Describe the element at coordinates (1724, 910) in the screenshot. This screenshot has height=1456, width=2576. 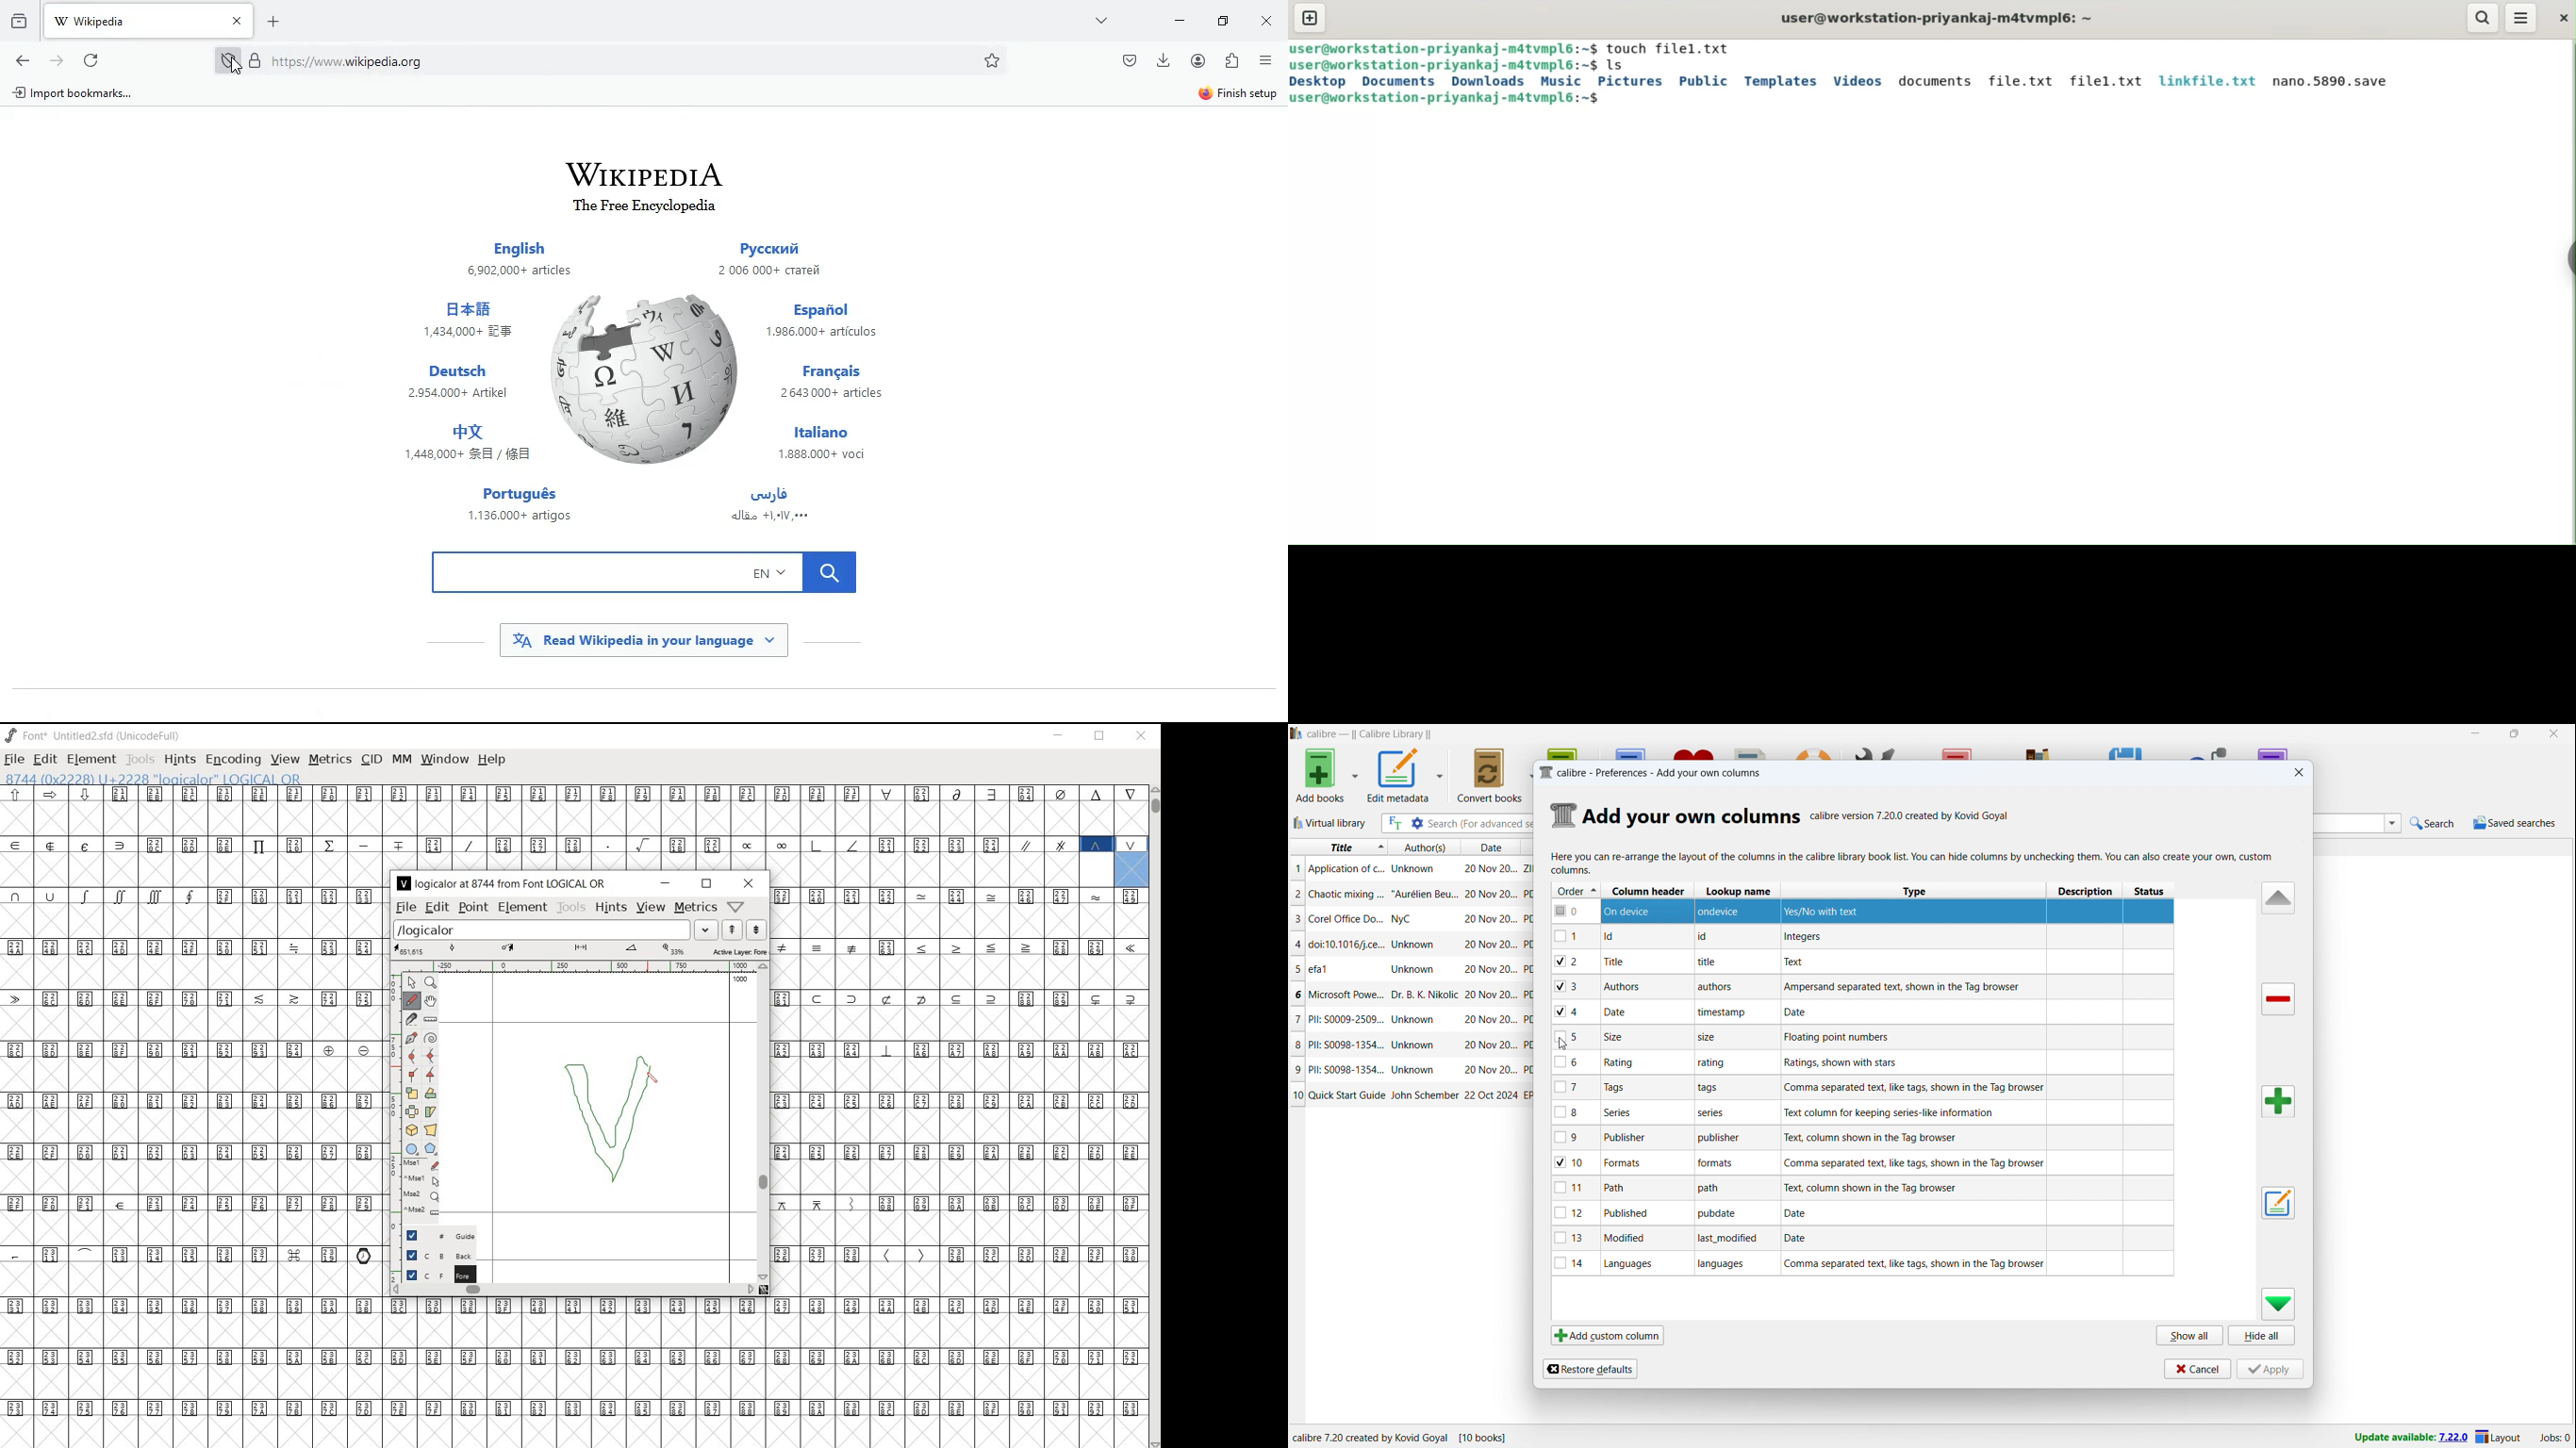
I see `ondevice` at that location.